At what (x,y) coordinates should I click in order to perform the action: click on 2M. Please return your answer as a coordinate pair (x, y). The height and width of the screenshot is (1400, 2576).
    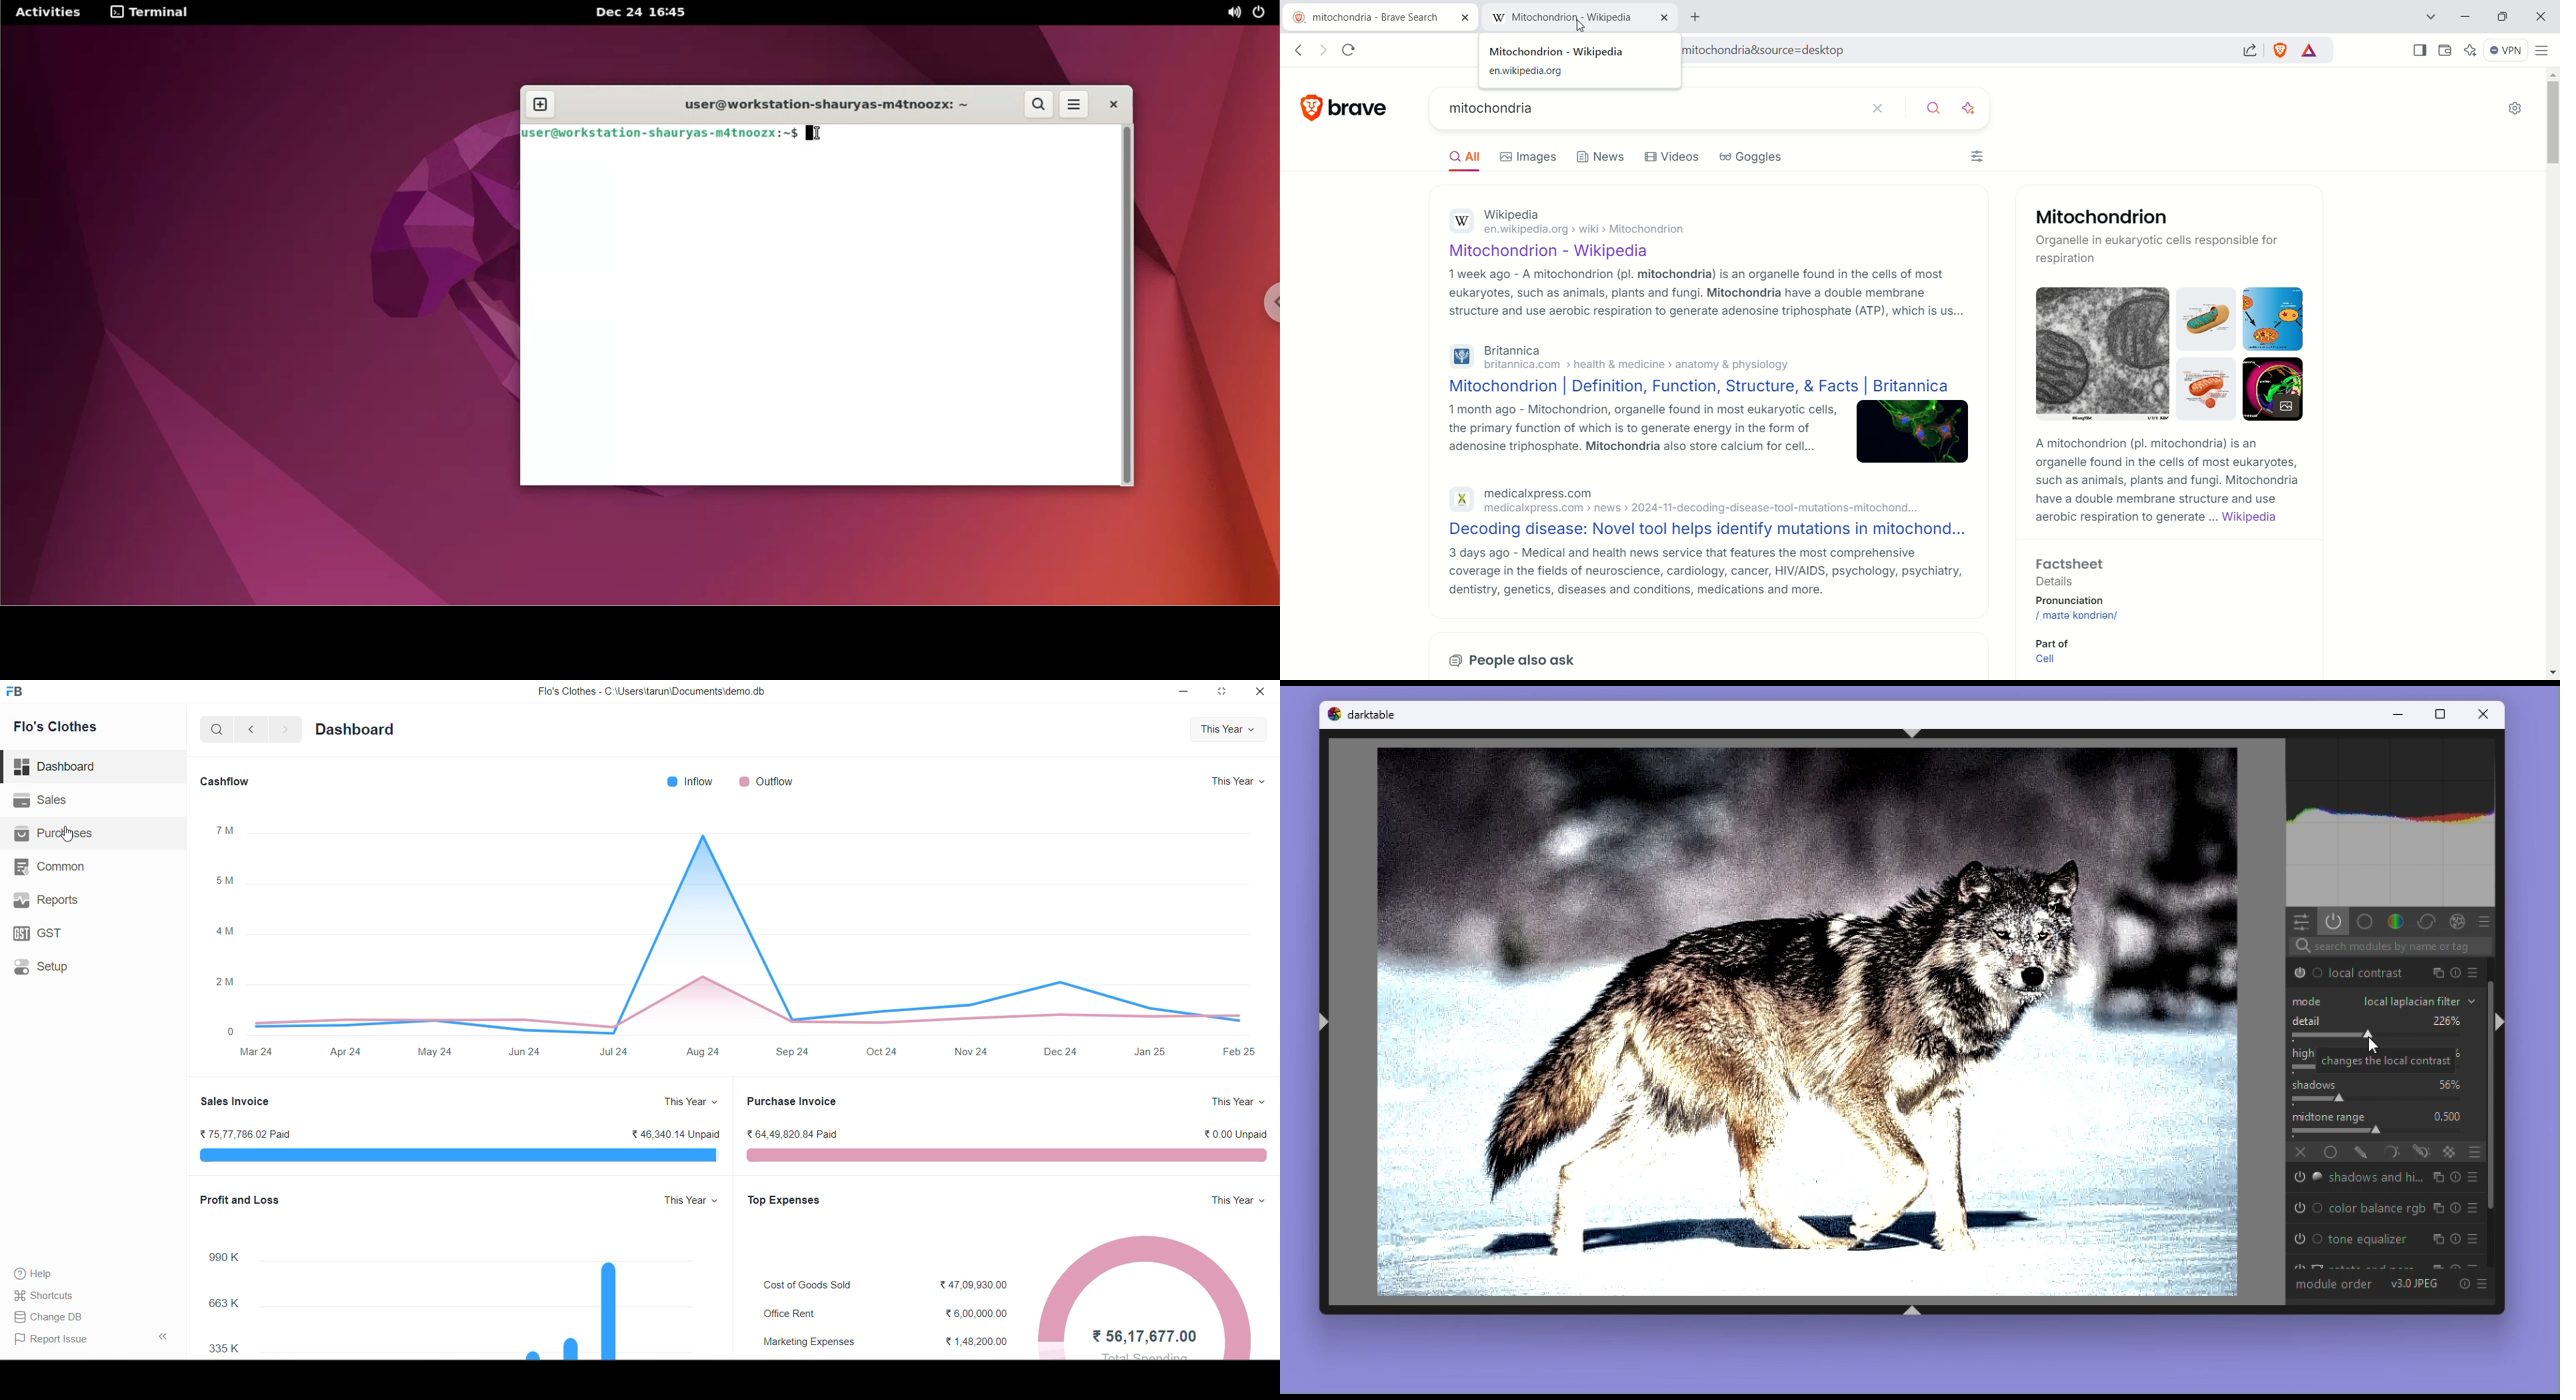
    Looking at the image, I should click on (227, 984).